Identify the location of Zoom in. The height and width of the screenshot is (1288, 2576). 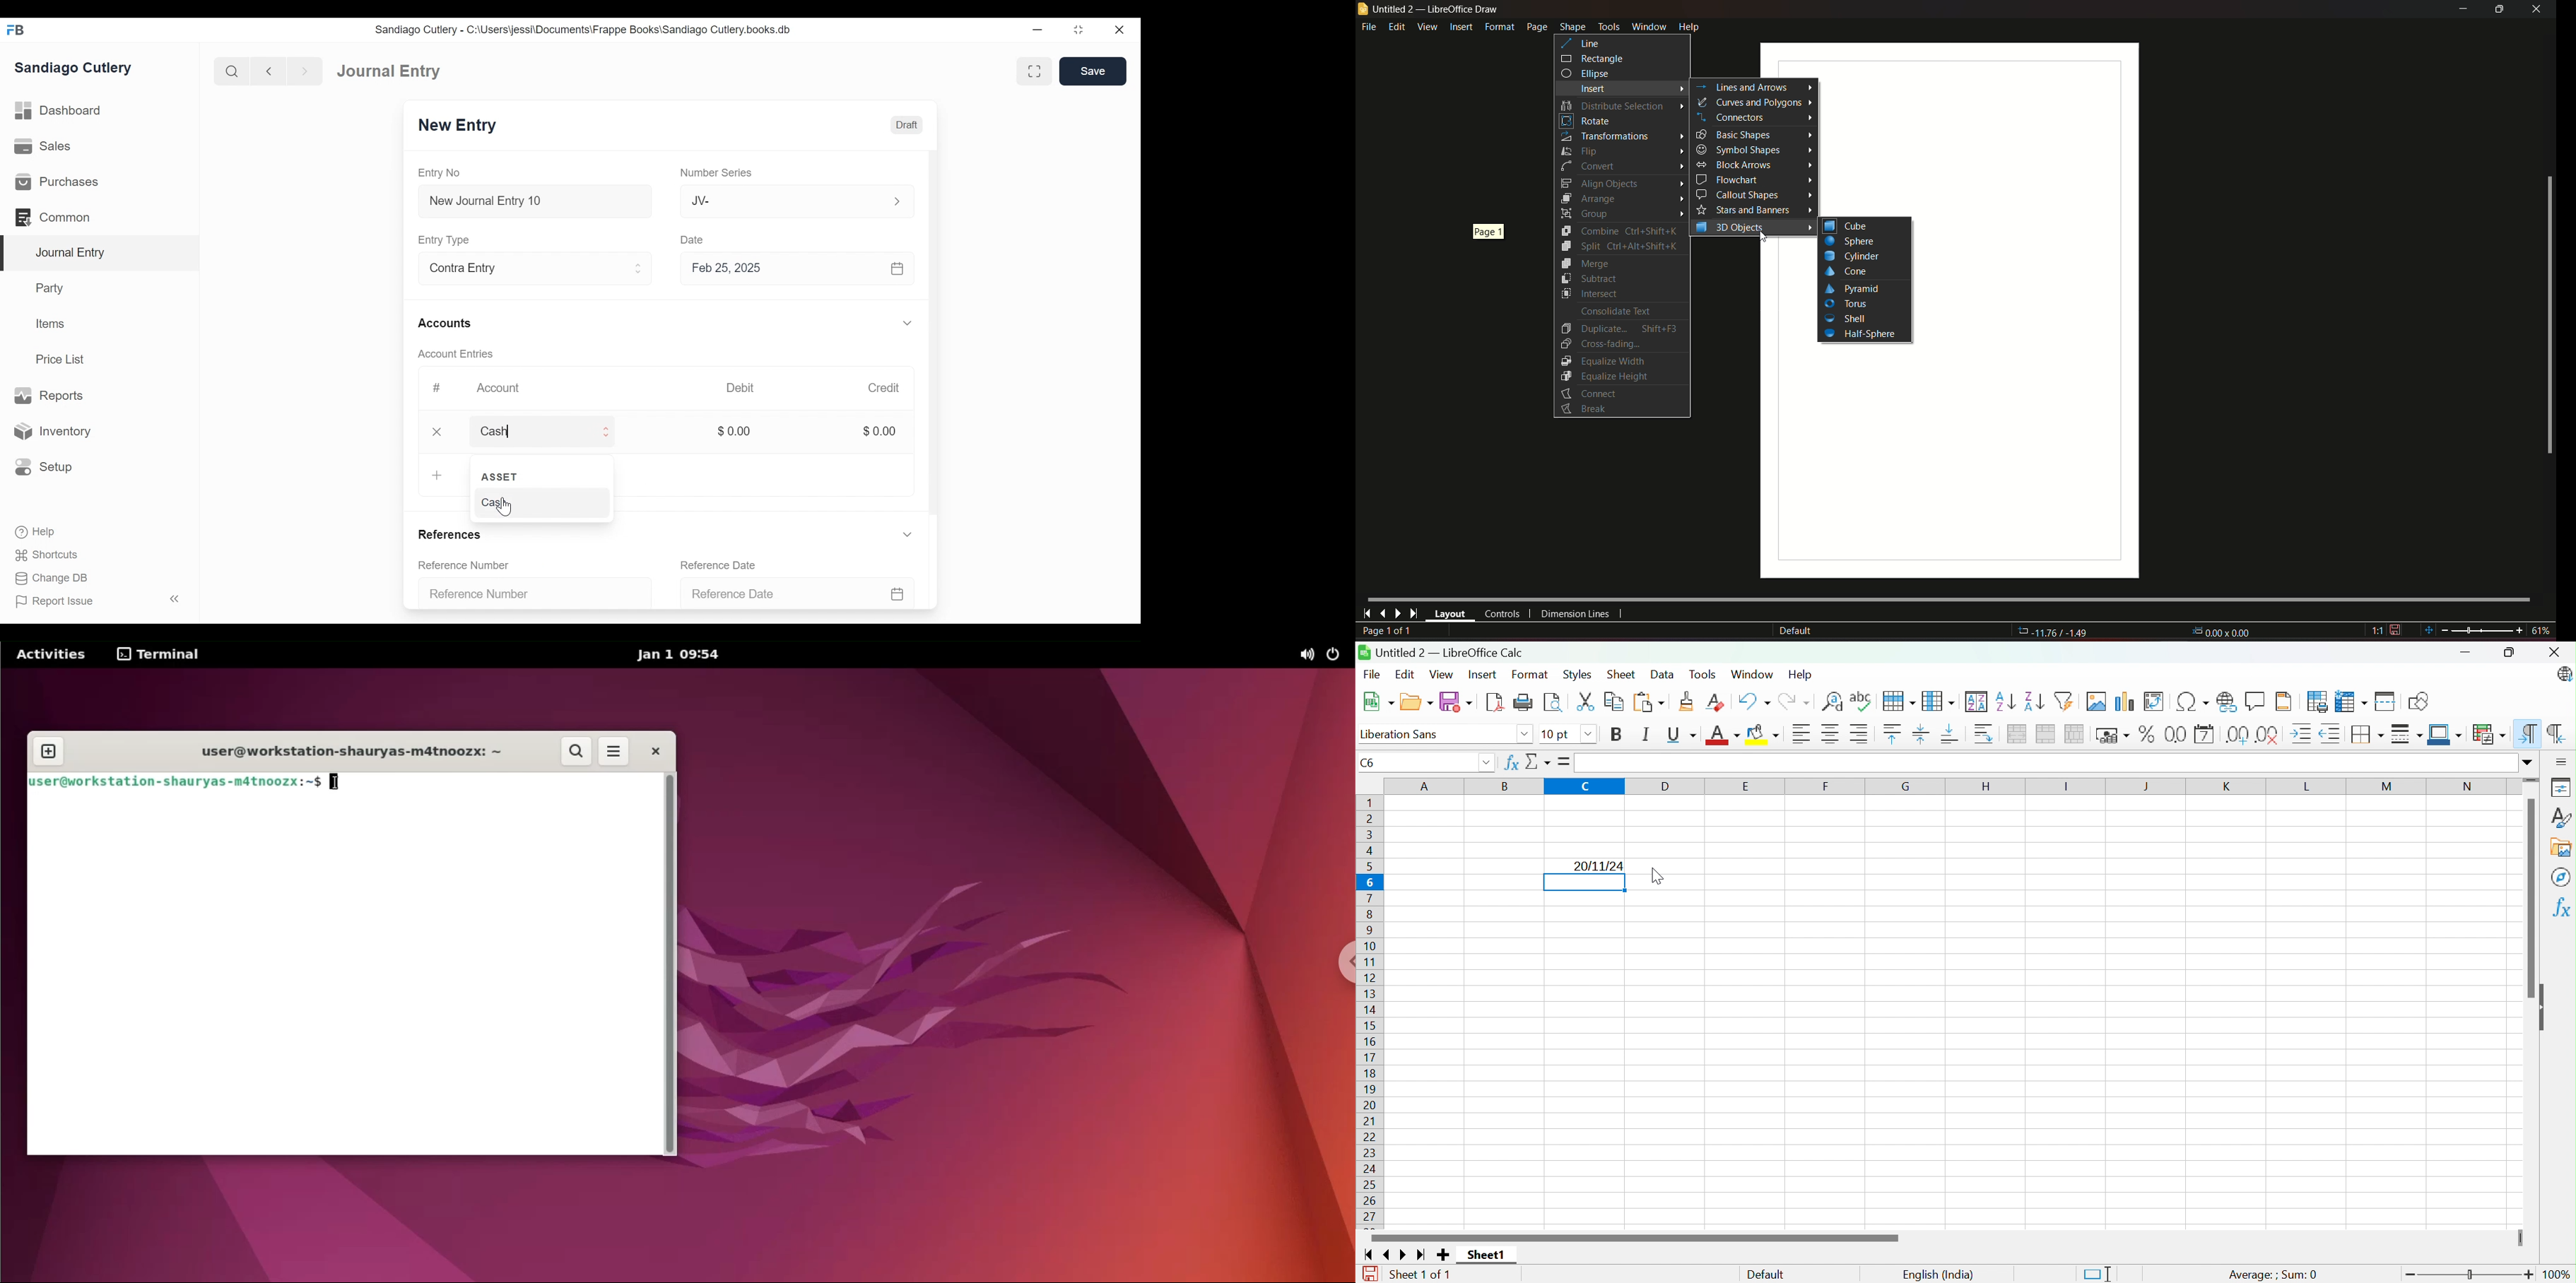
(2531, 1275).